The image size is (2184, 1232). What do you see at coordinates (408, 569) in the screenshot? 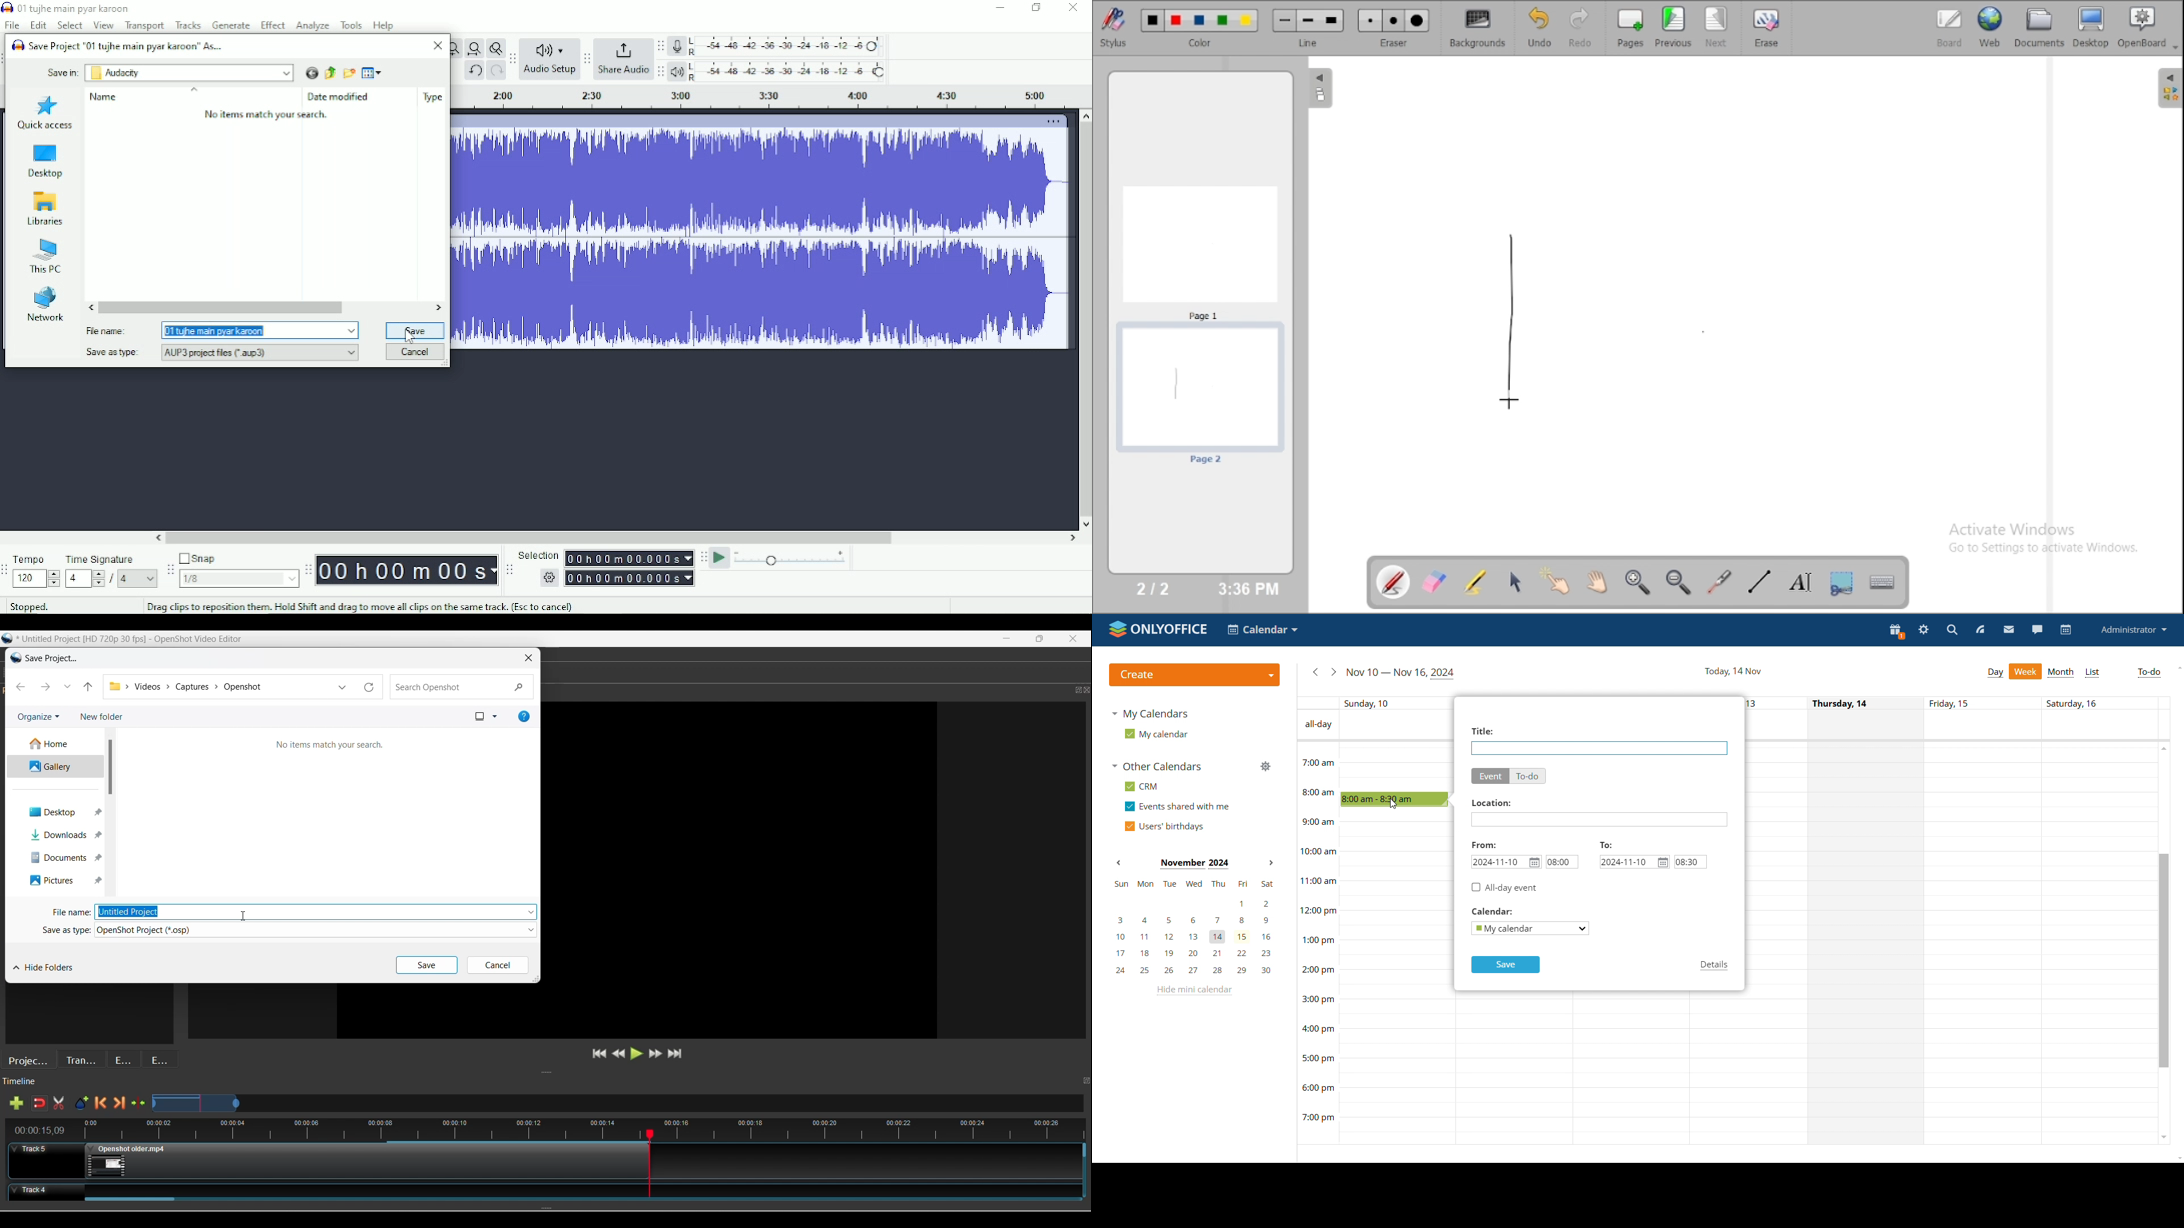
I see `Time` at bounding box center [408, 569].